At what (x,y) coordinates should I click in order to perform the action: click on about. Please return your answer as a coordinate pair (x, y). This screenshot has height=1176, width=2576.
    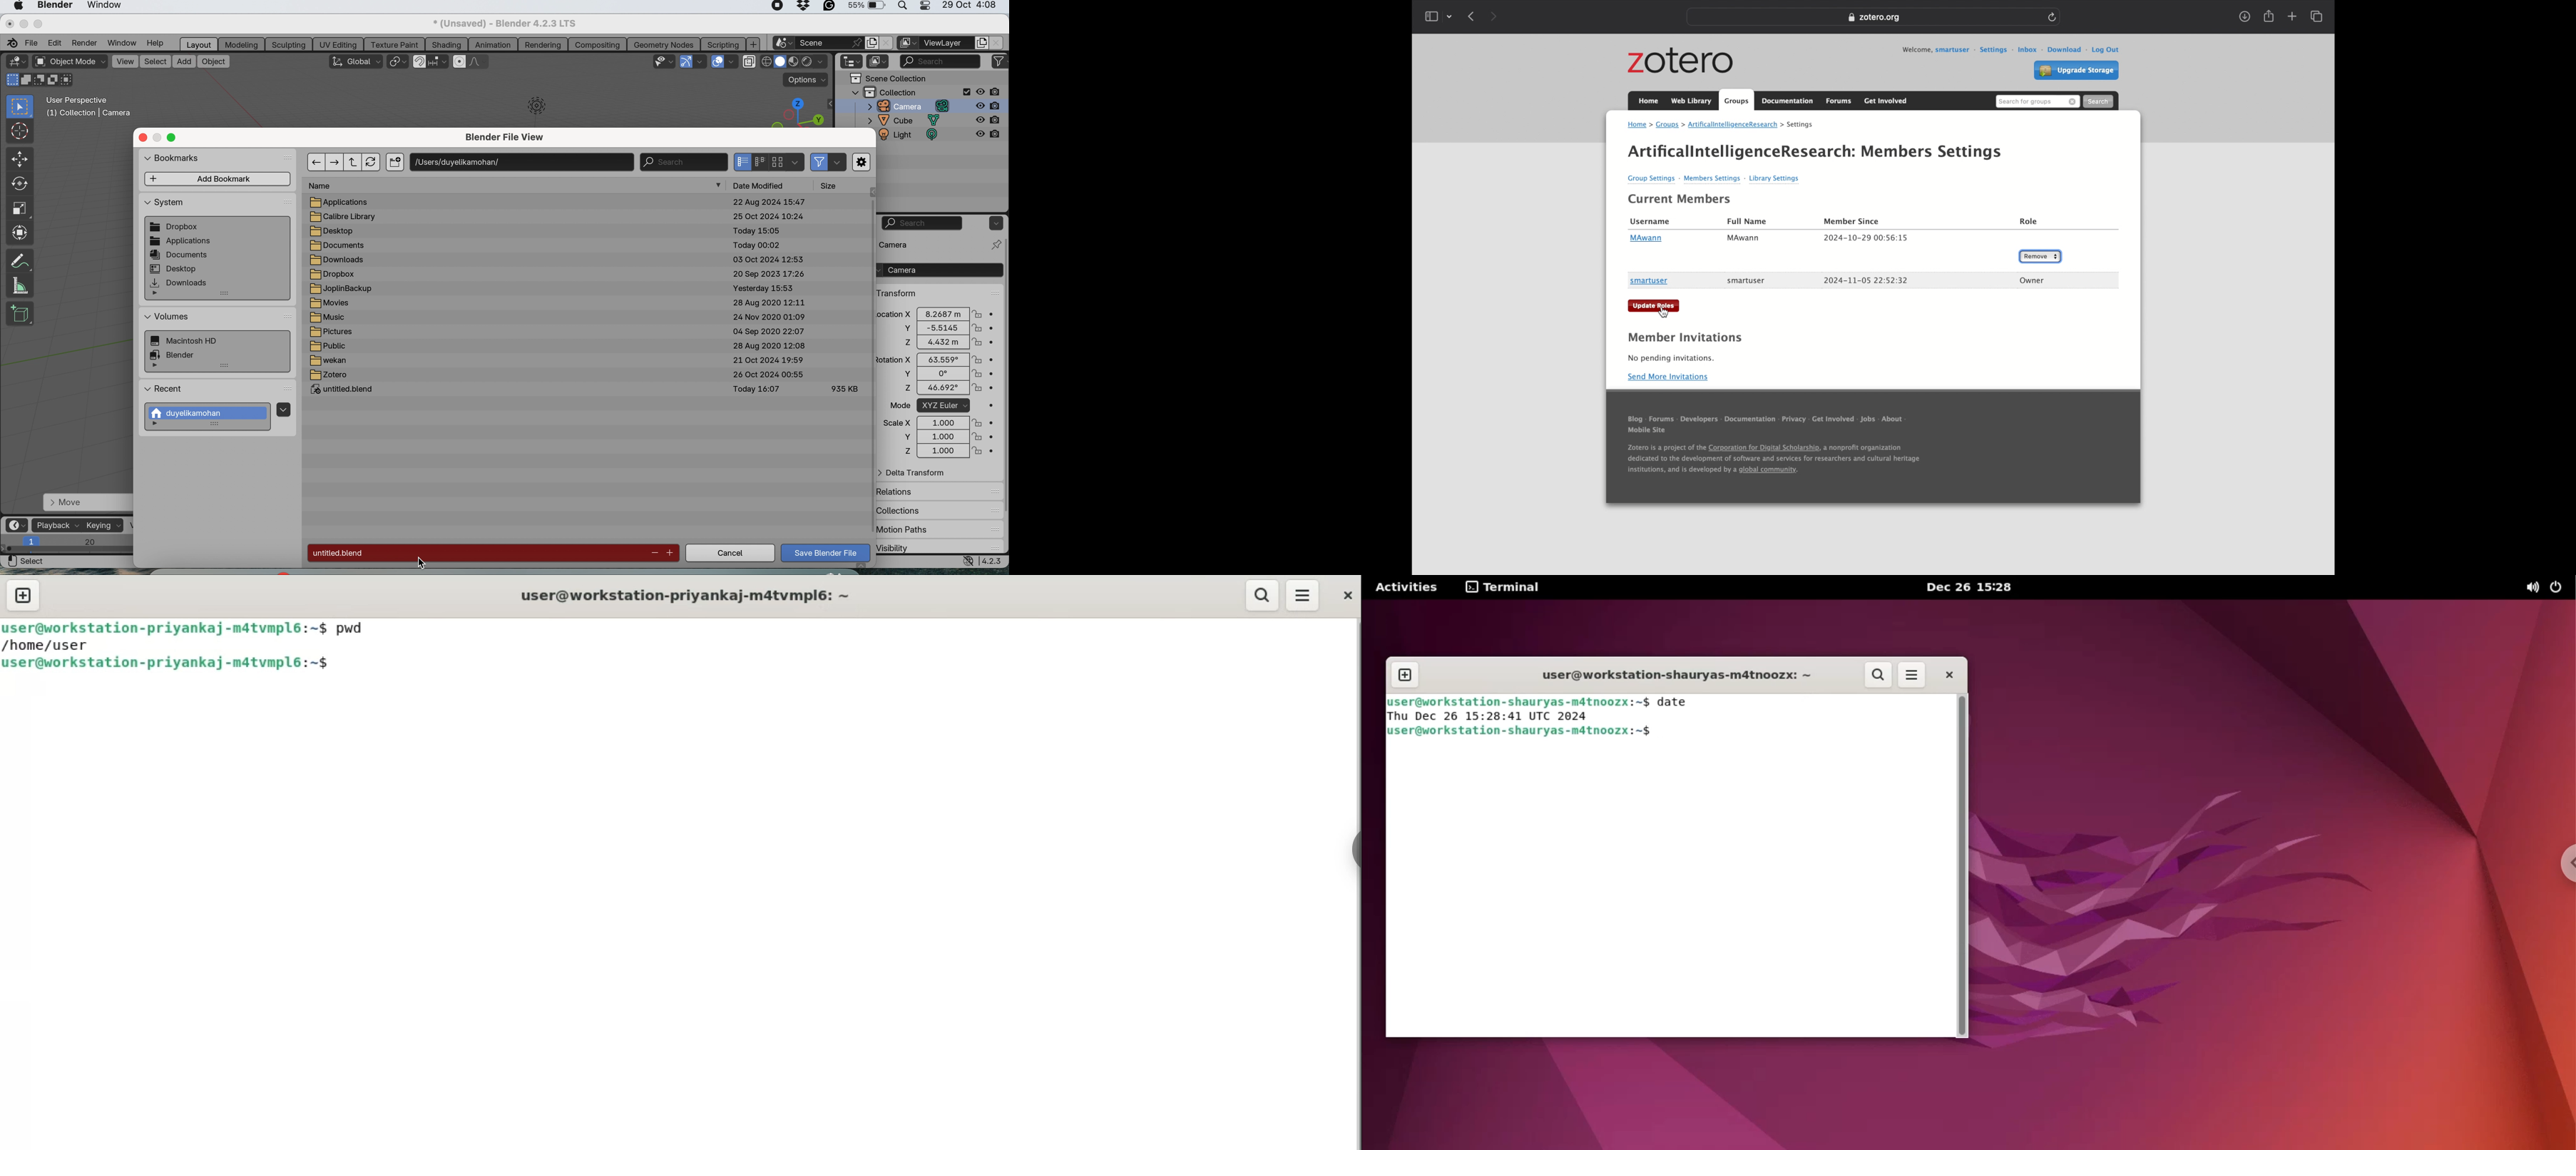
    Looking at the image, I should click on (1896, 422).